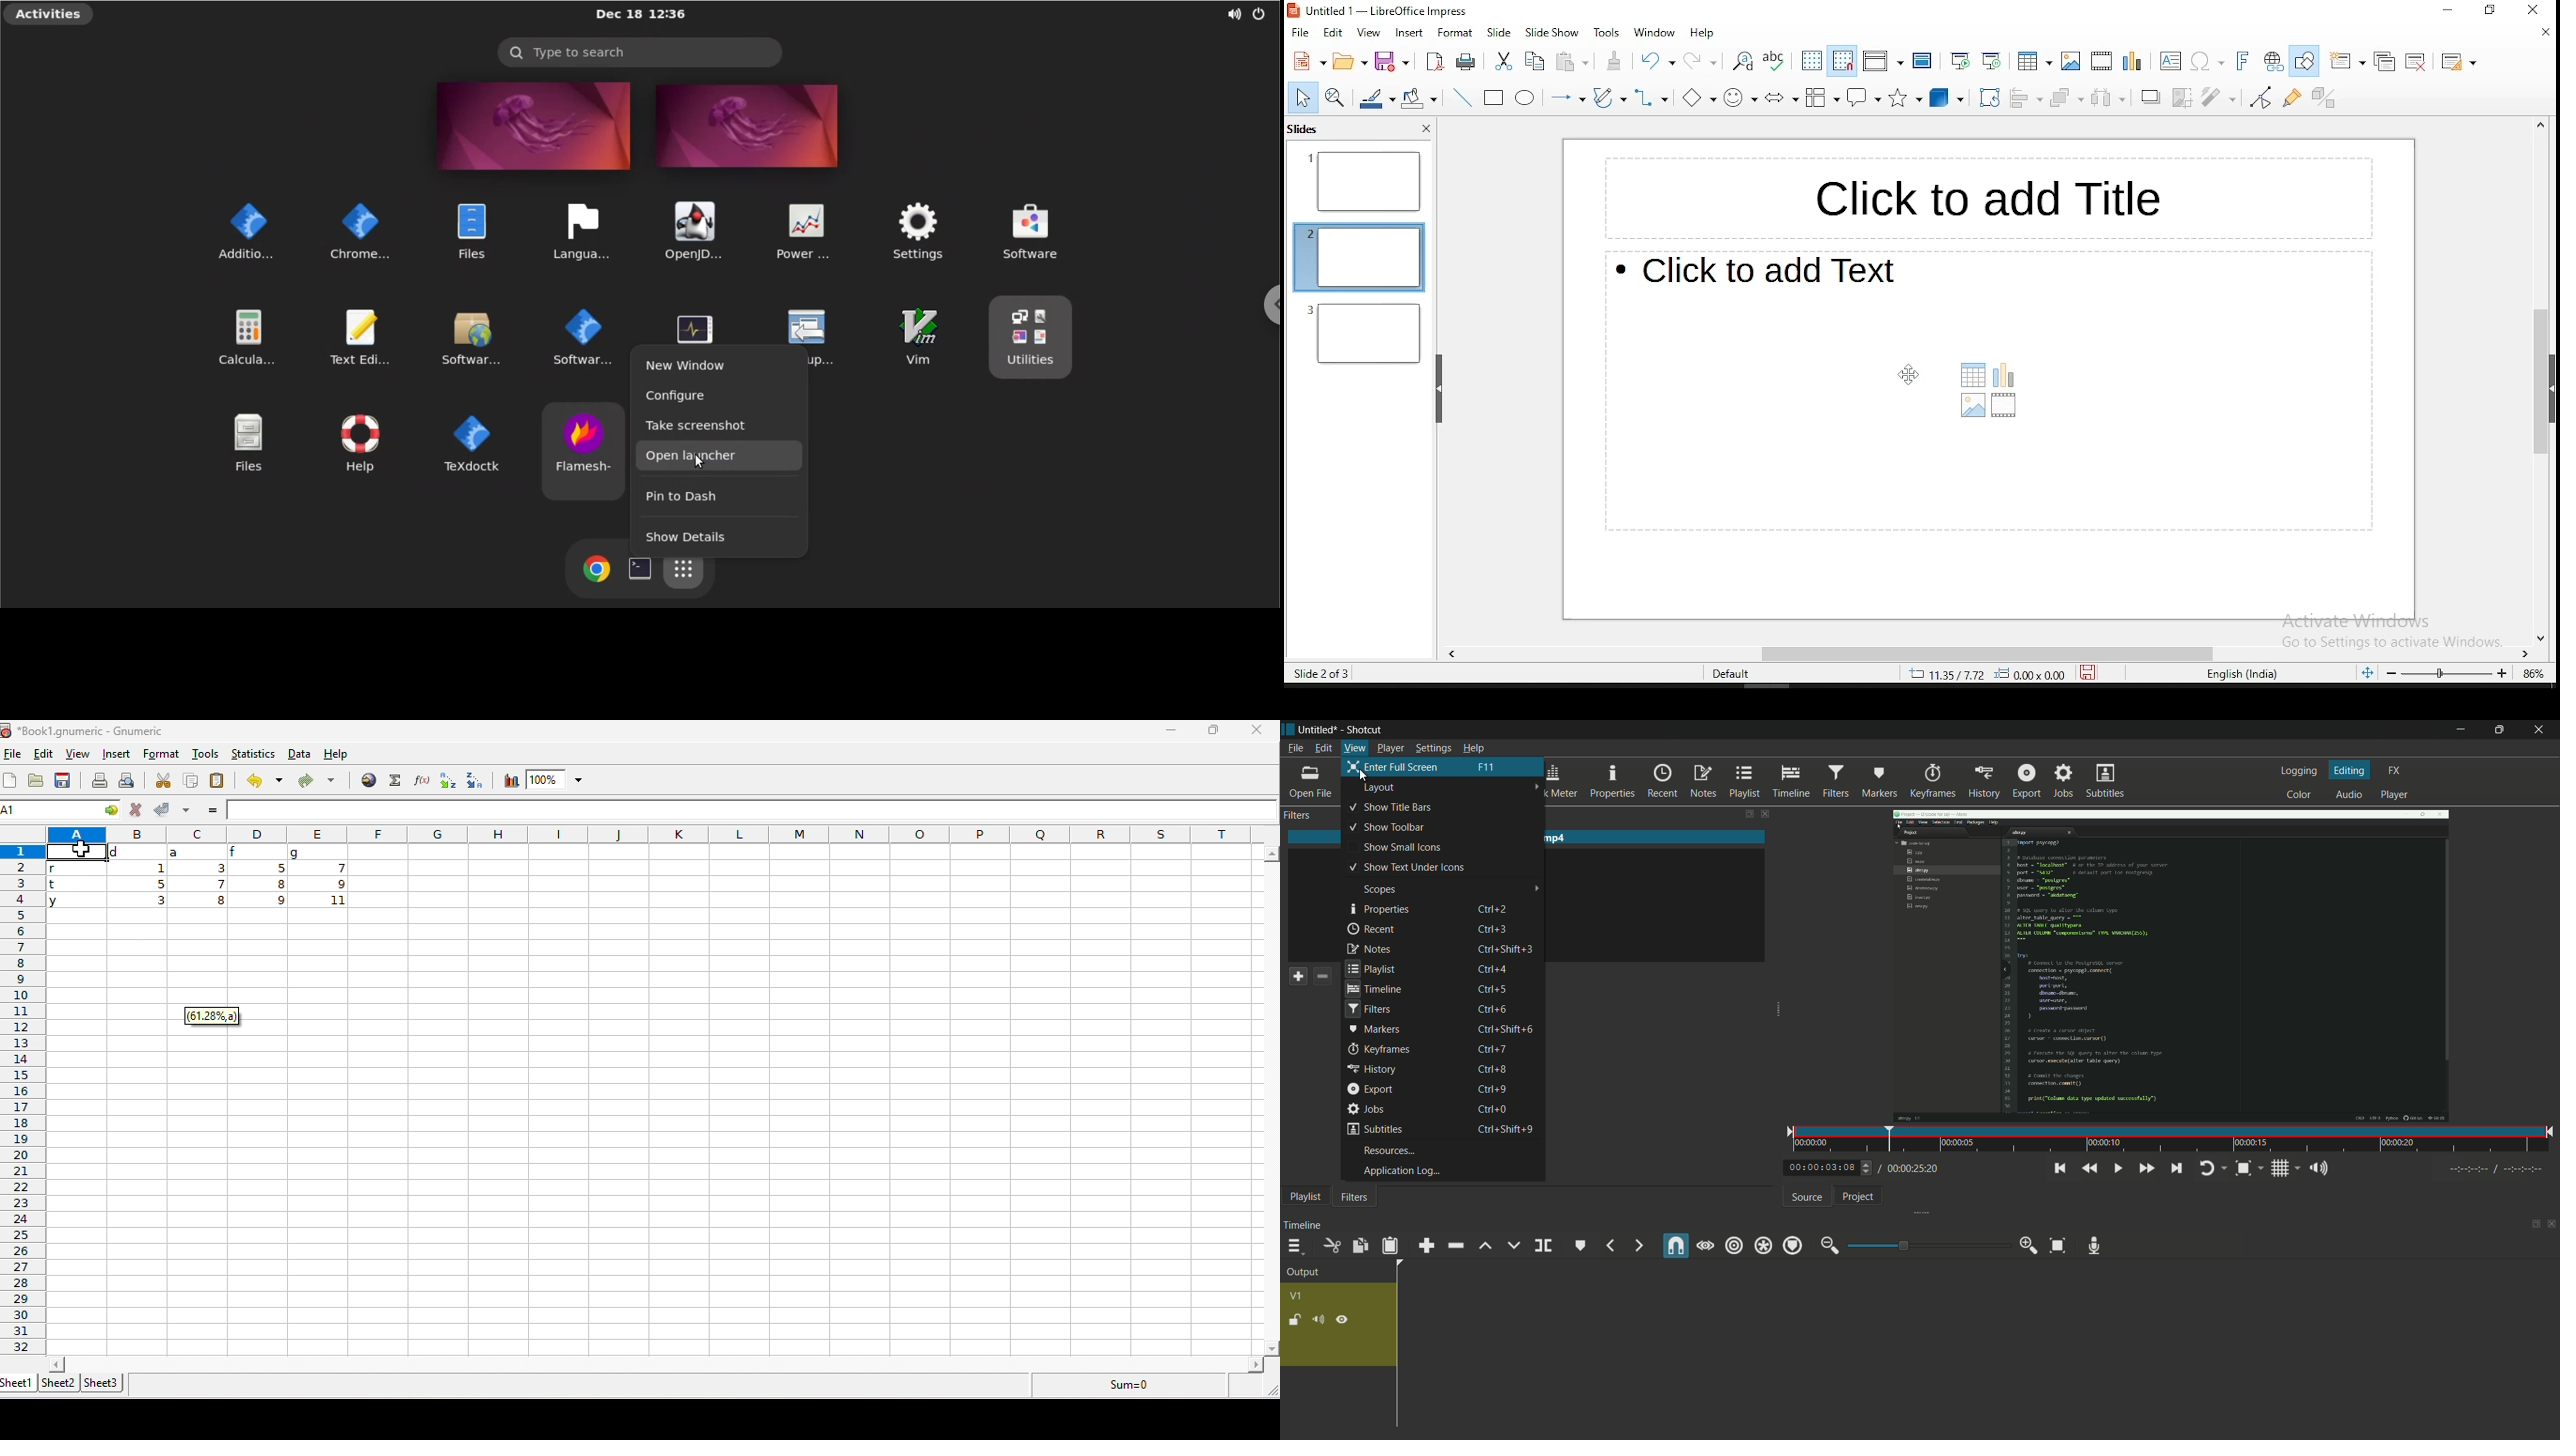 The image size is (2576, 1456). Describe the element at coordinates (2279, 1169) in the screenshot. I see `toggle grid` at that location.